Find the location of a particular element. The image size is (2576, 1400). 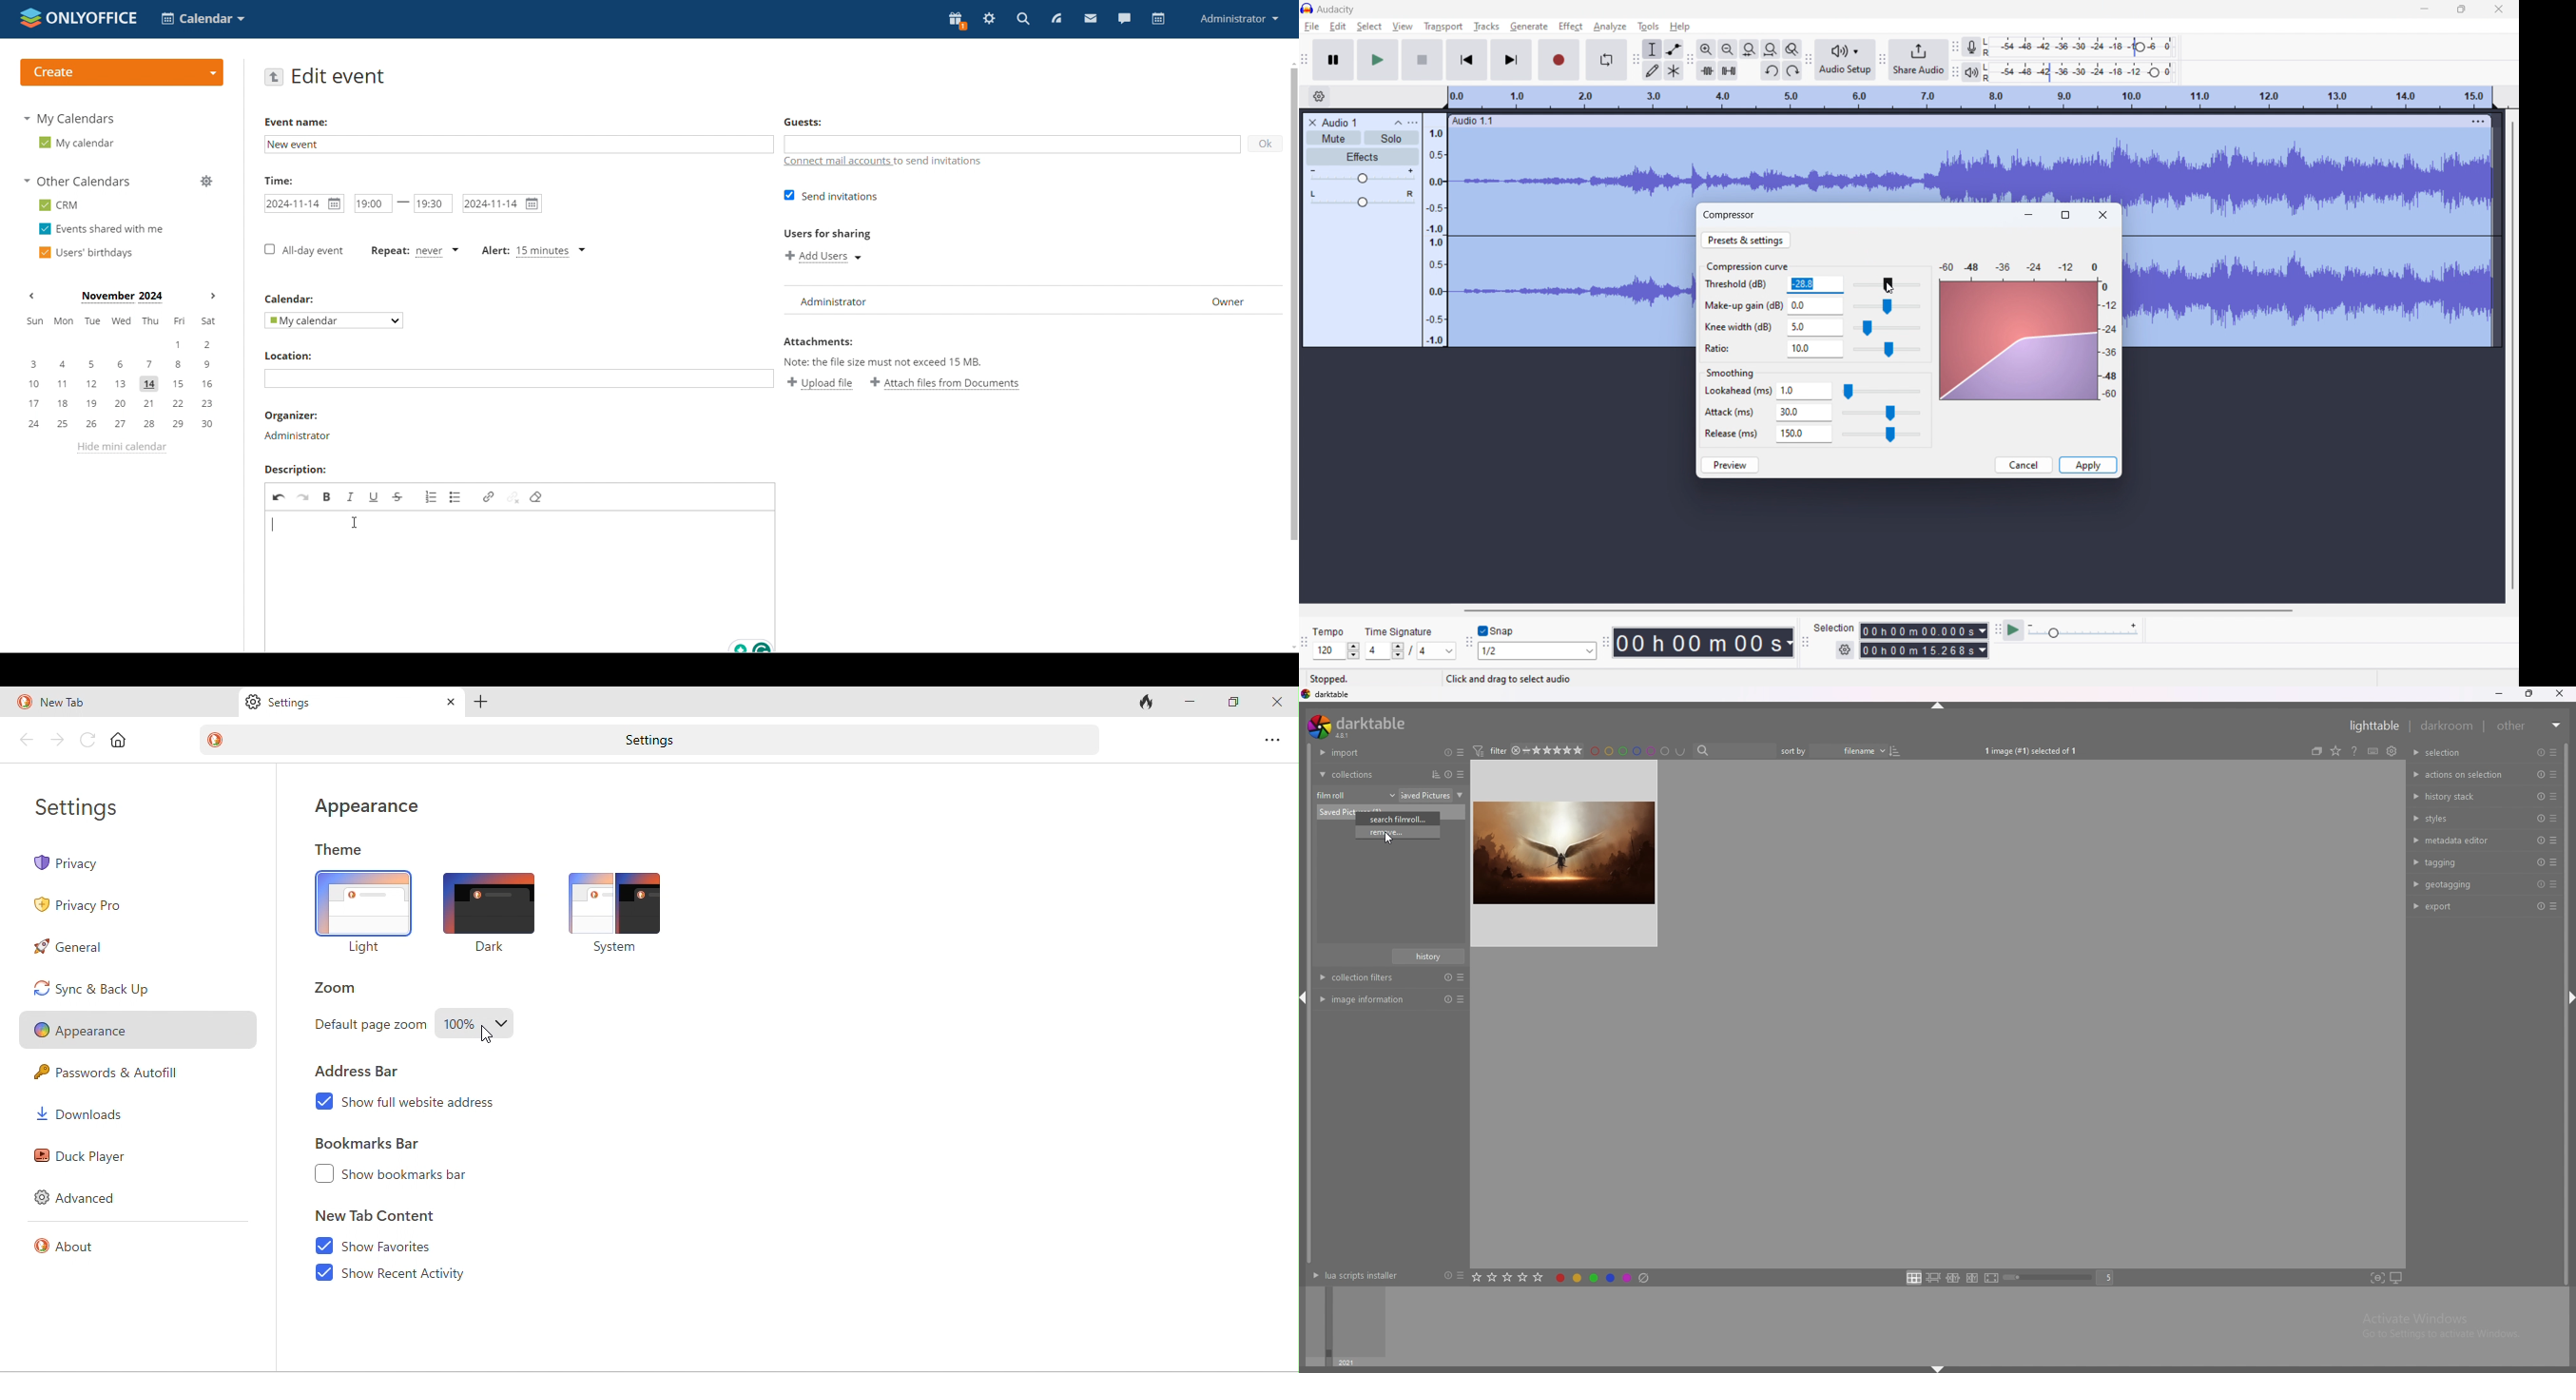

reset is located at coordinates (2541, 818).